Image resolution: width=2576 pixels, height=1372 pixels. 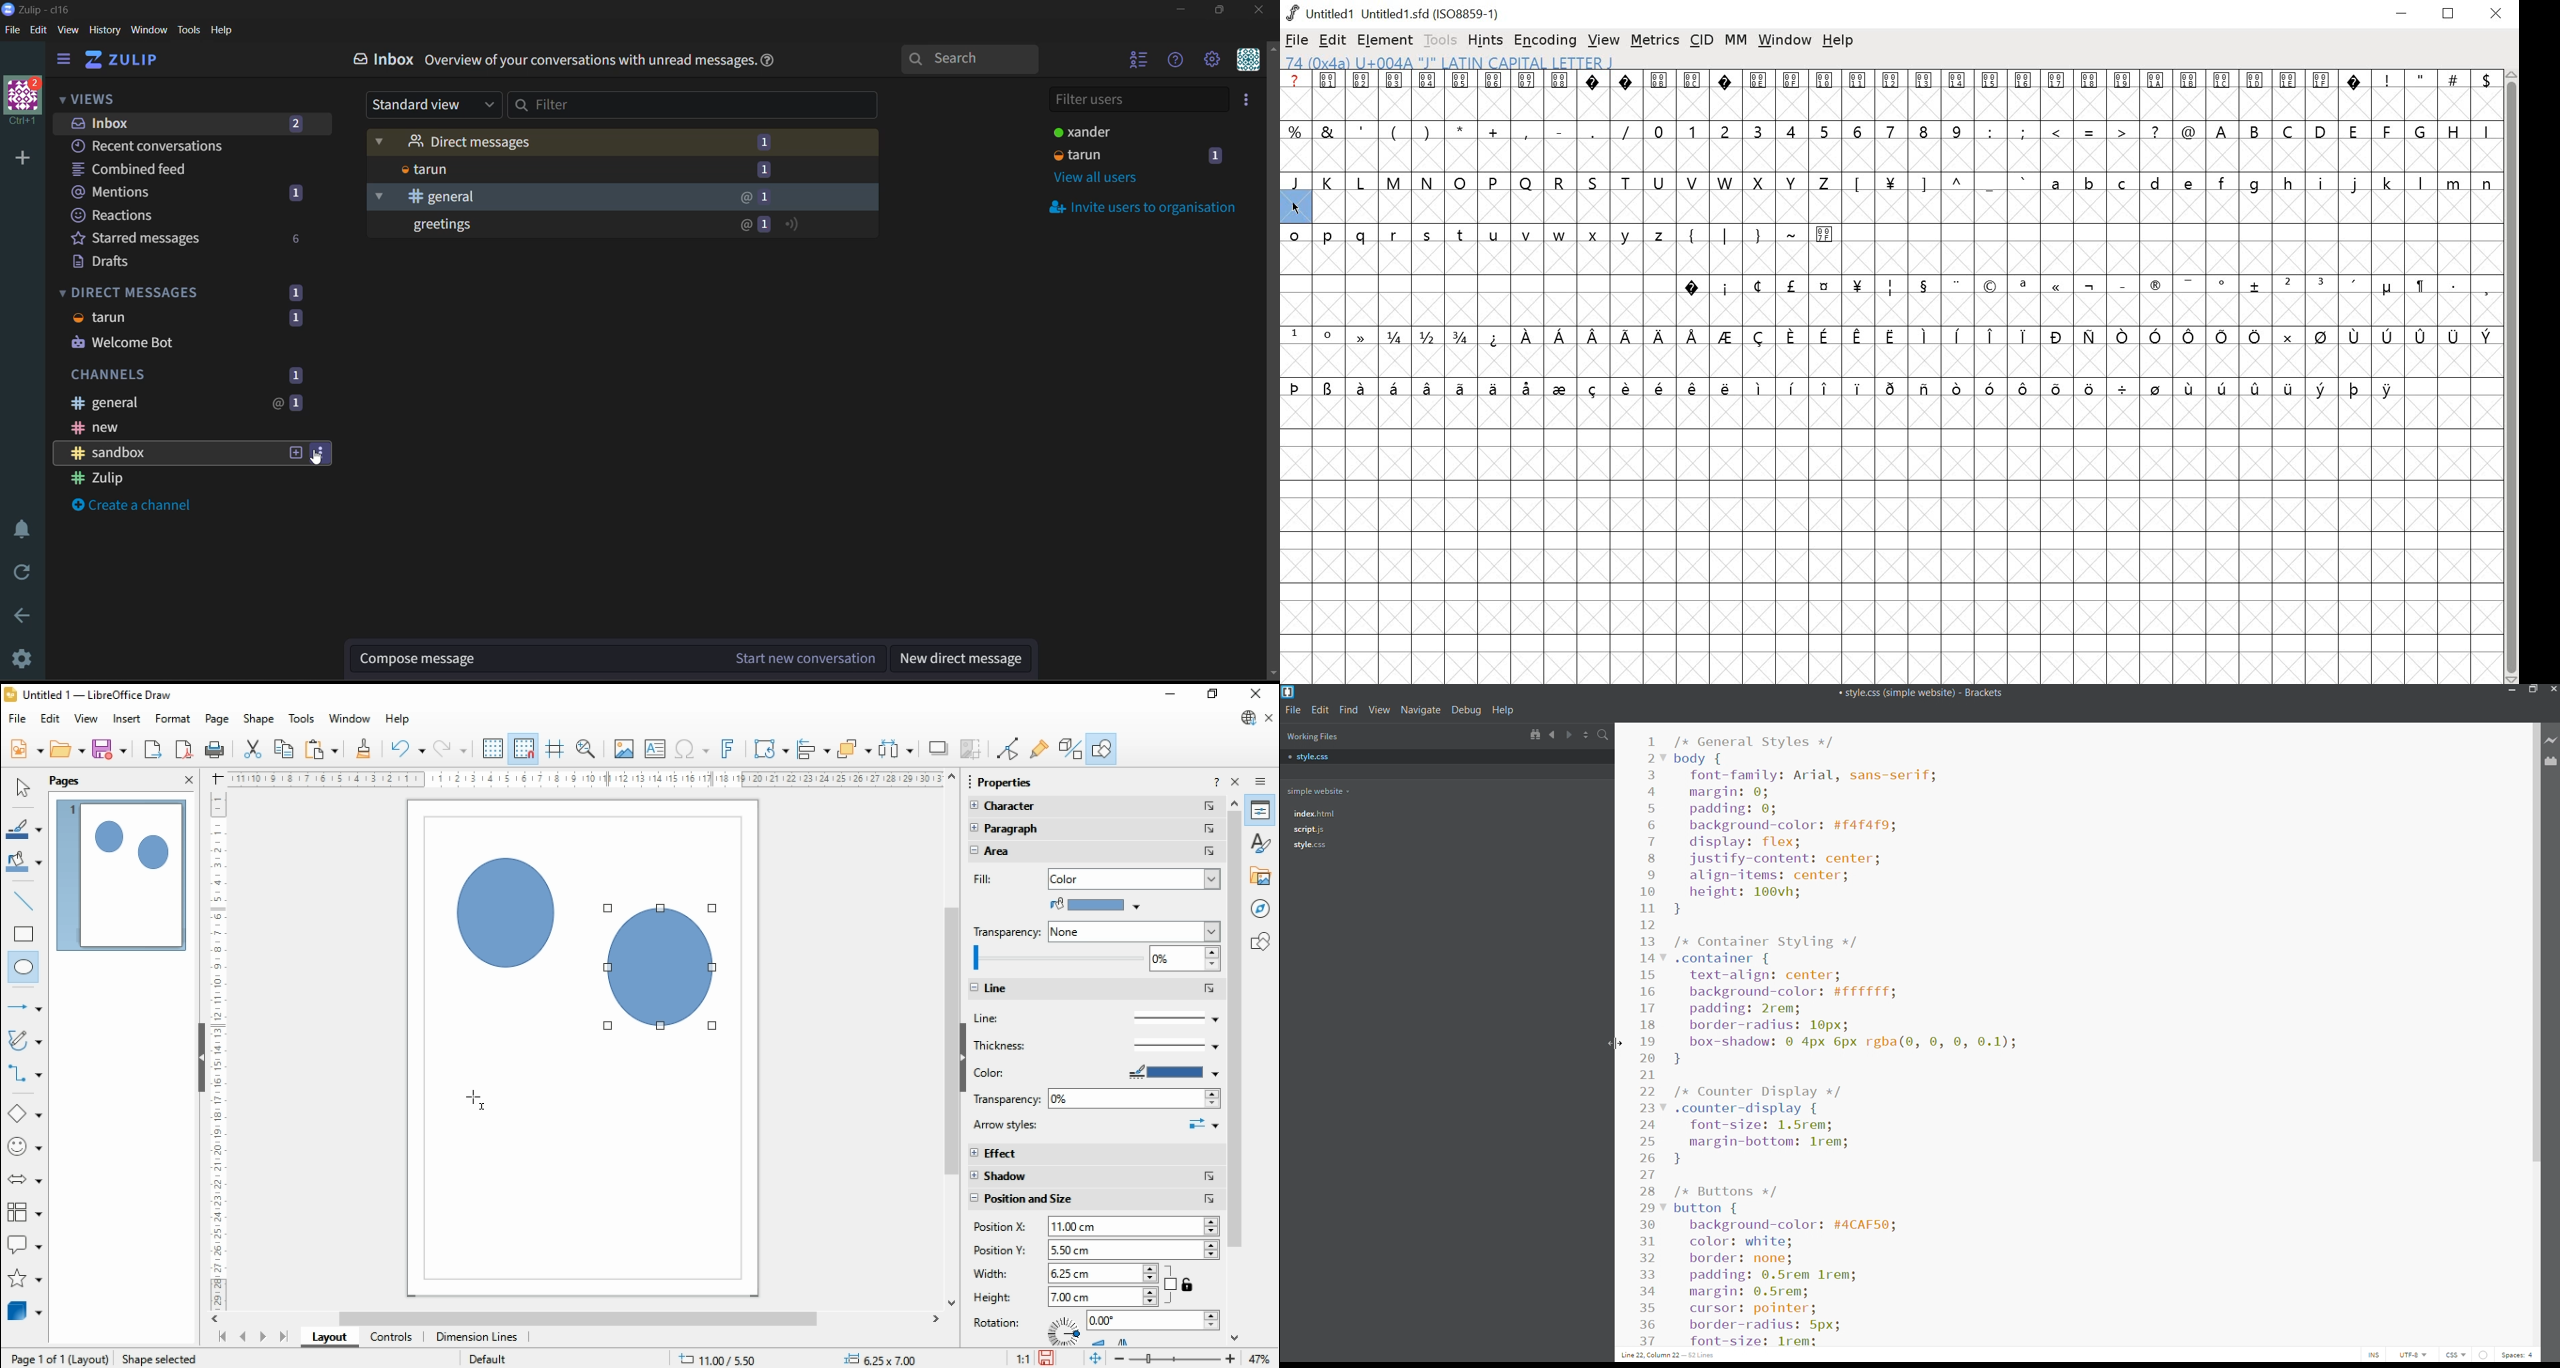 What do you see at coordinates (1096, 1126) in the screenshot?
I see `arrow styles` at bounding box center [1096, 1126].